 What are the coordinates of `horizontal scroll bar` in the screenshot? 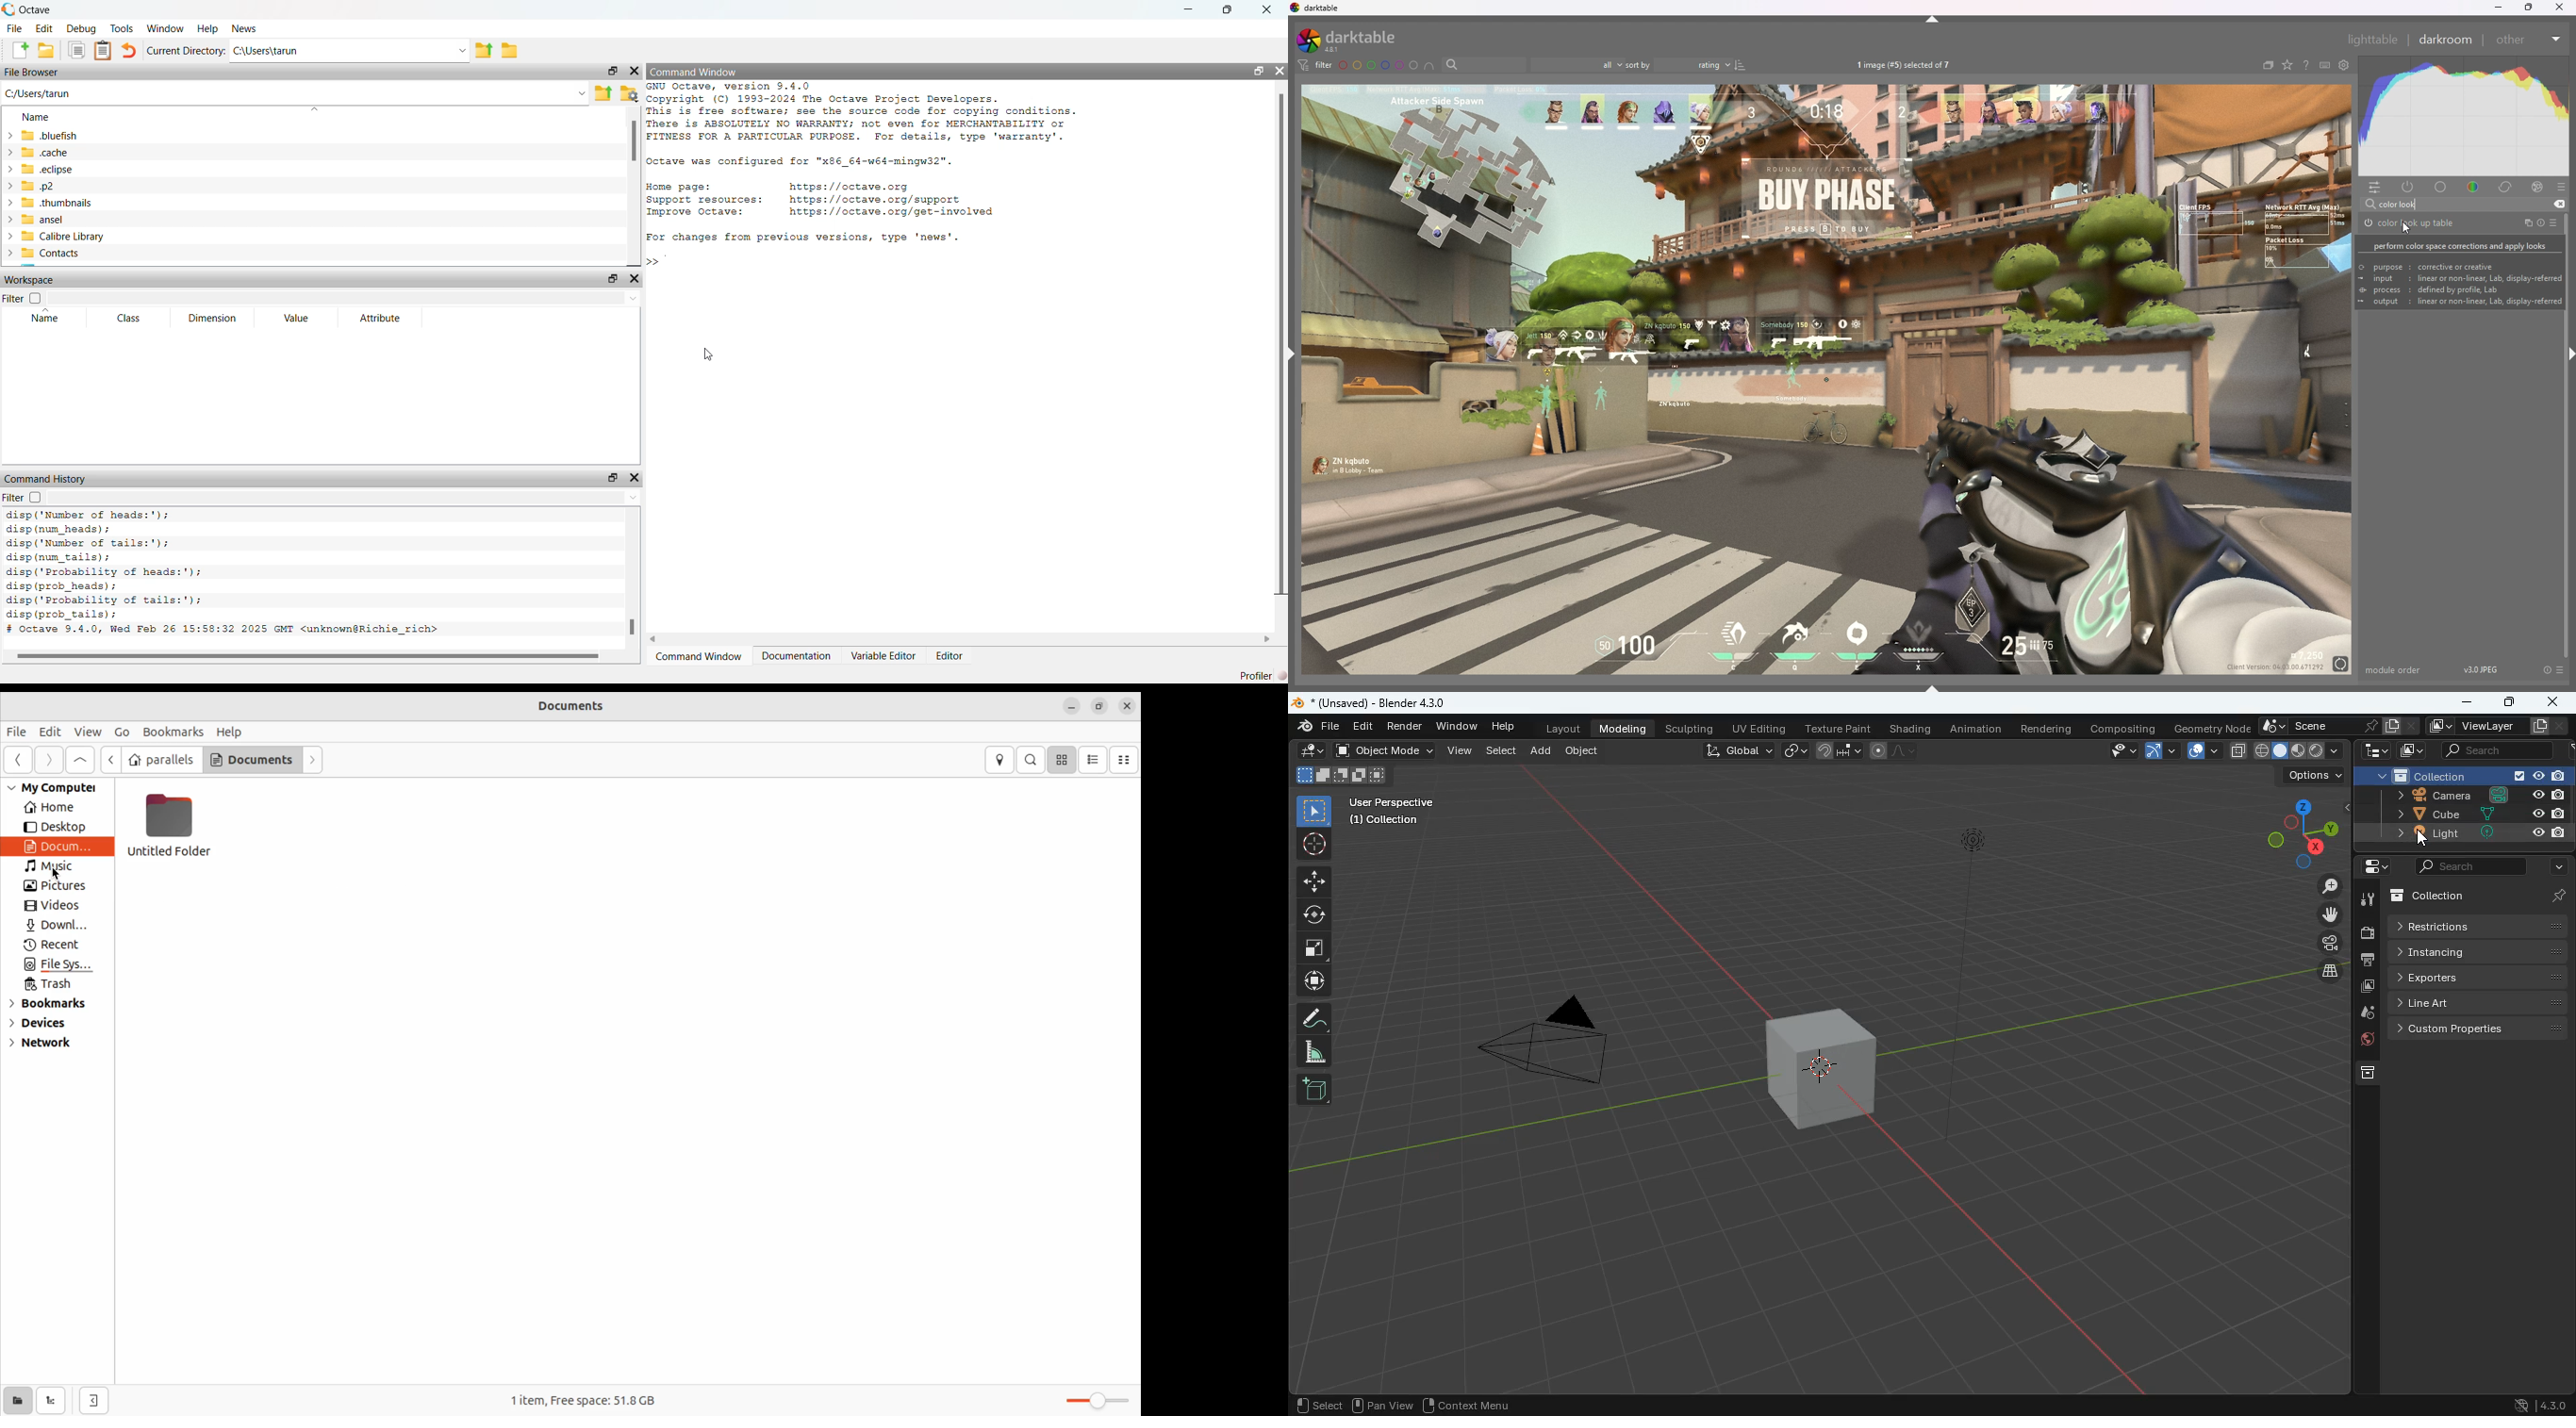 It's located at (961, 640).